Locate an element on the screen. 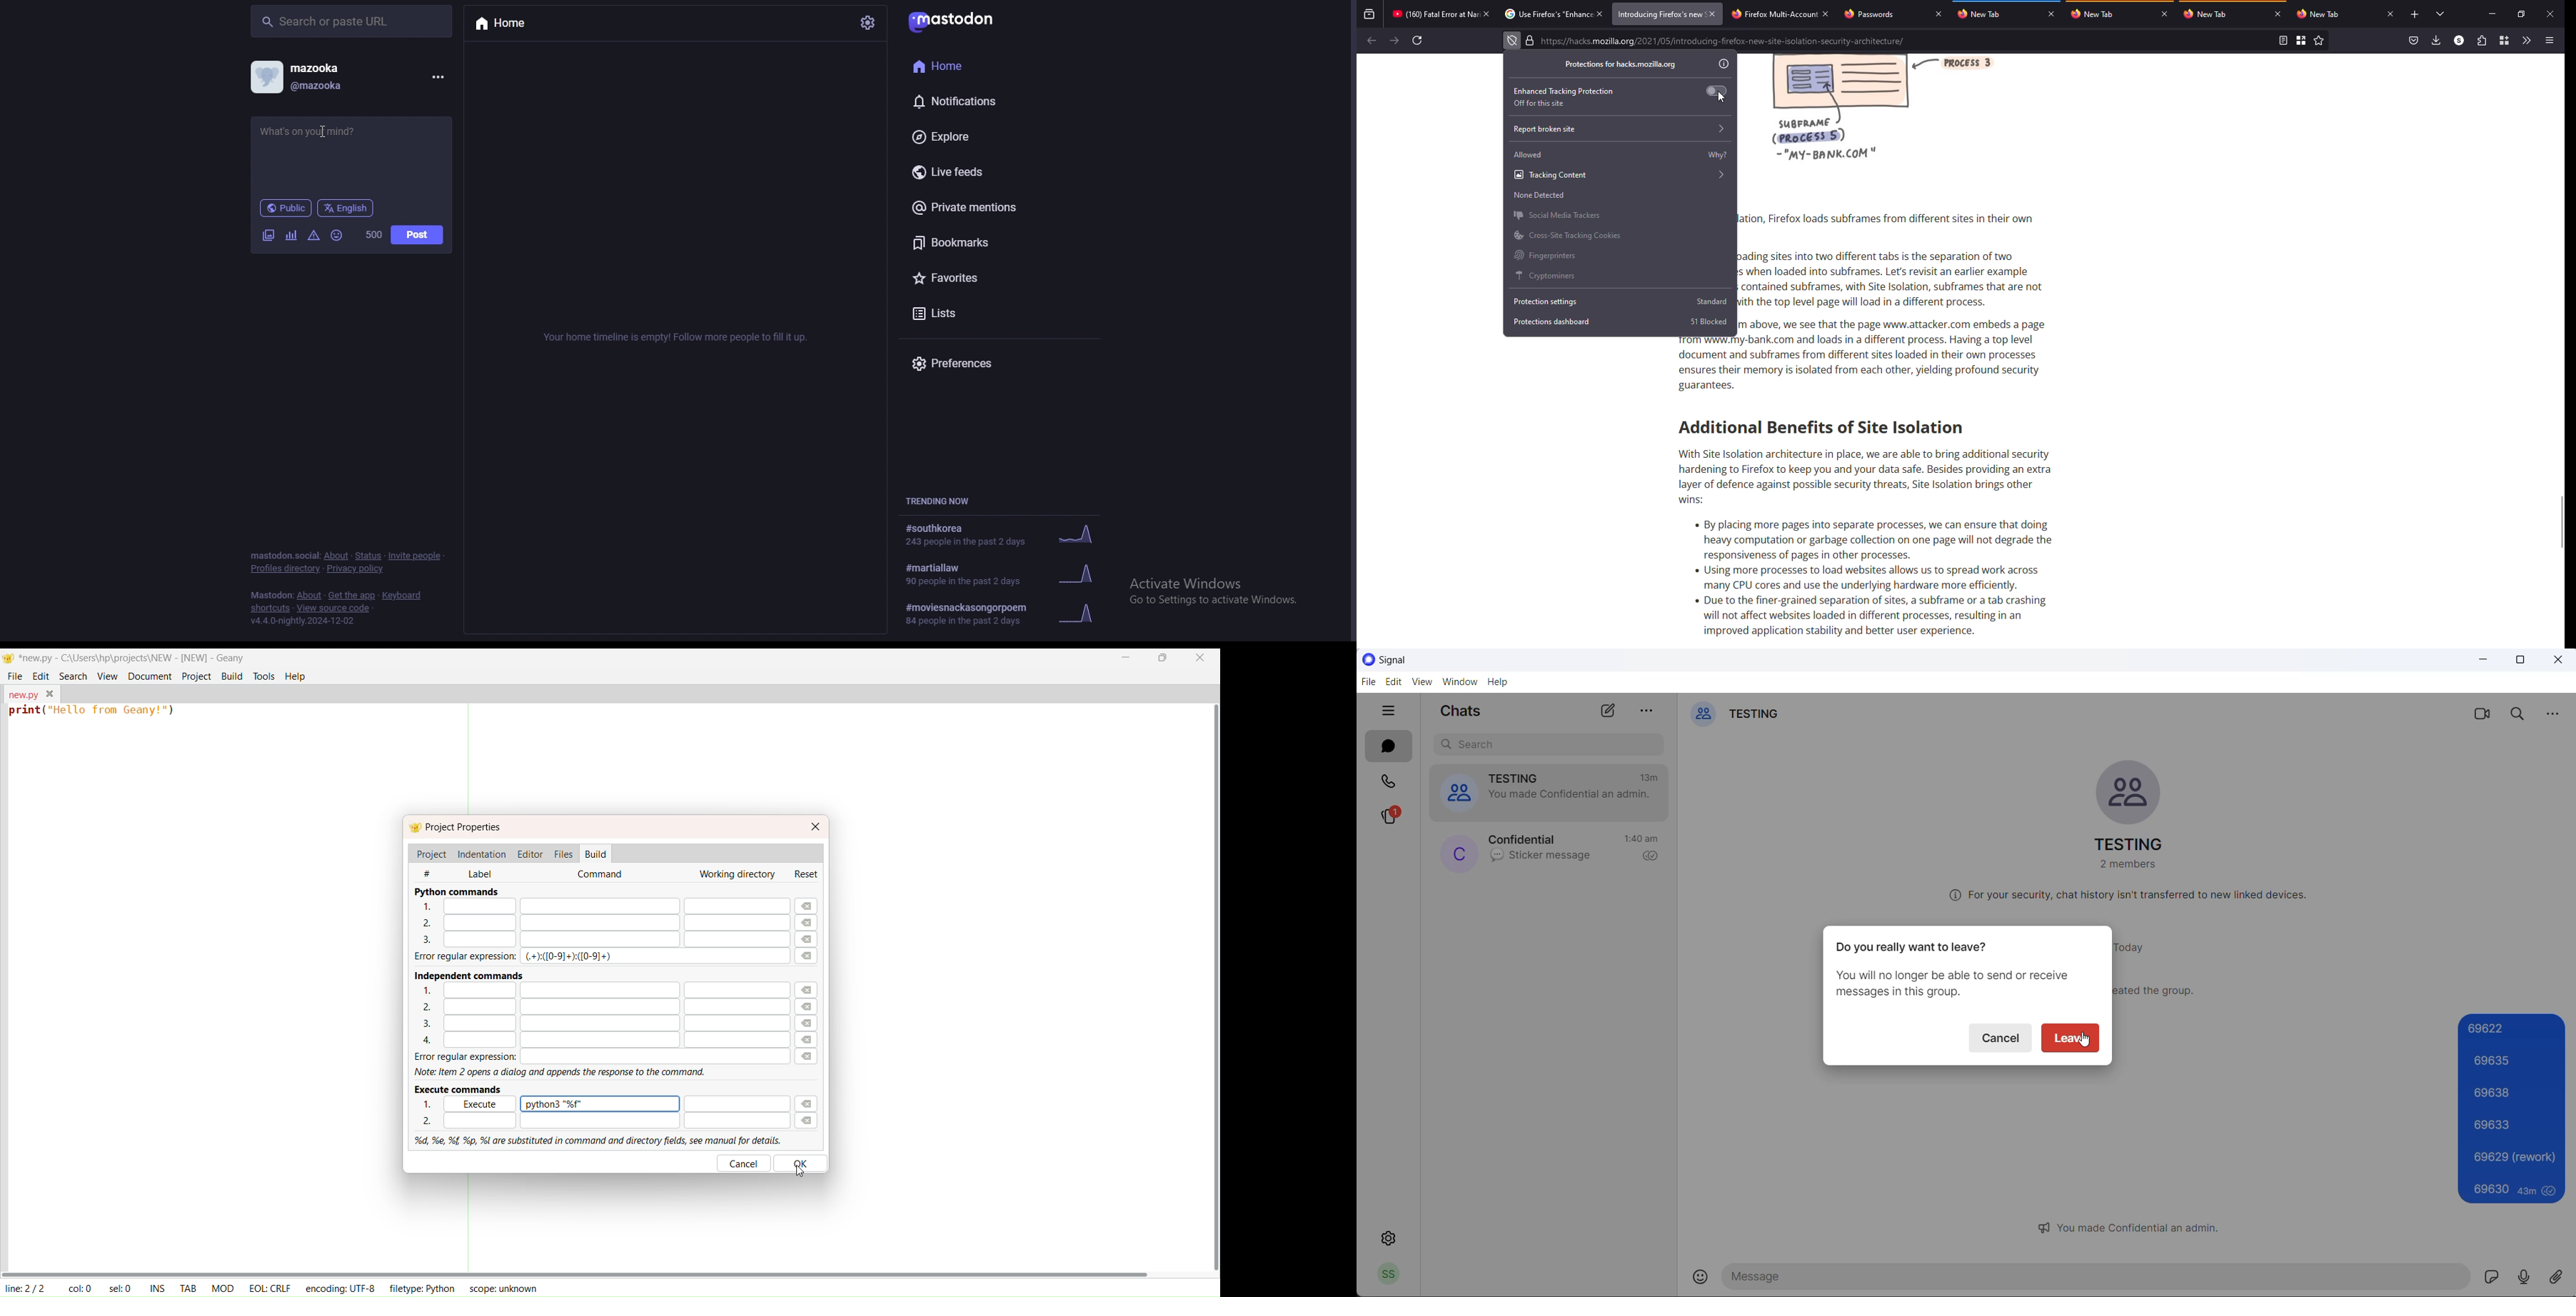 This screenshot has width=2576, height=1316. word limit is located at coordinates (375, 235).